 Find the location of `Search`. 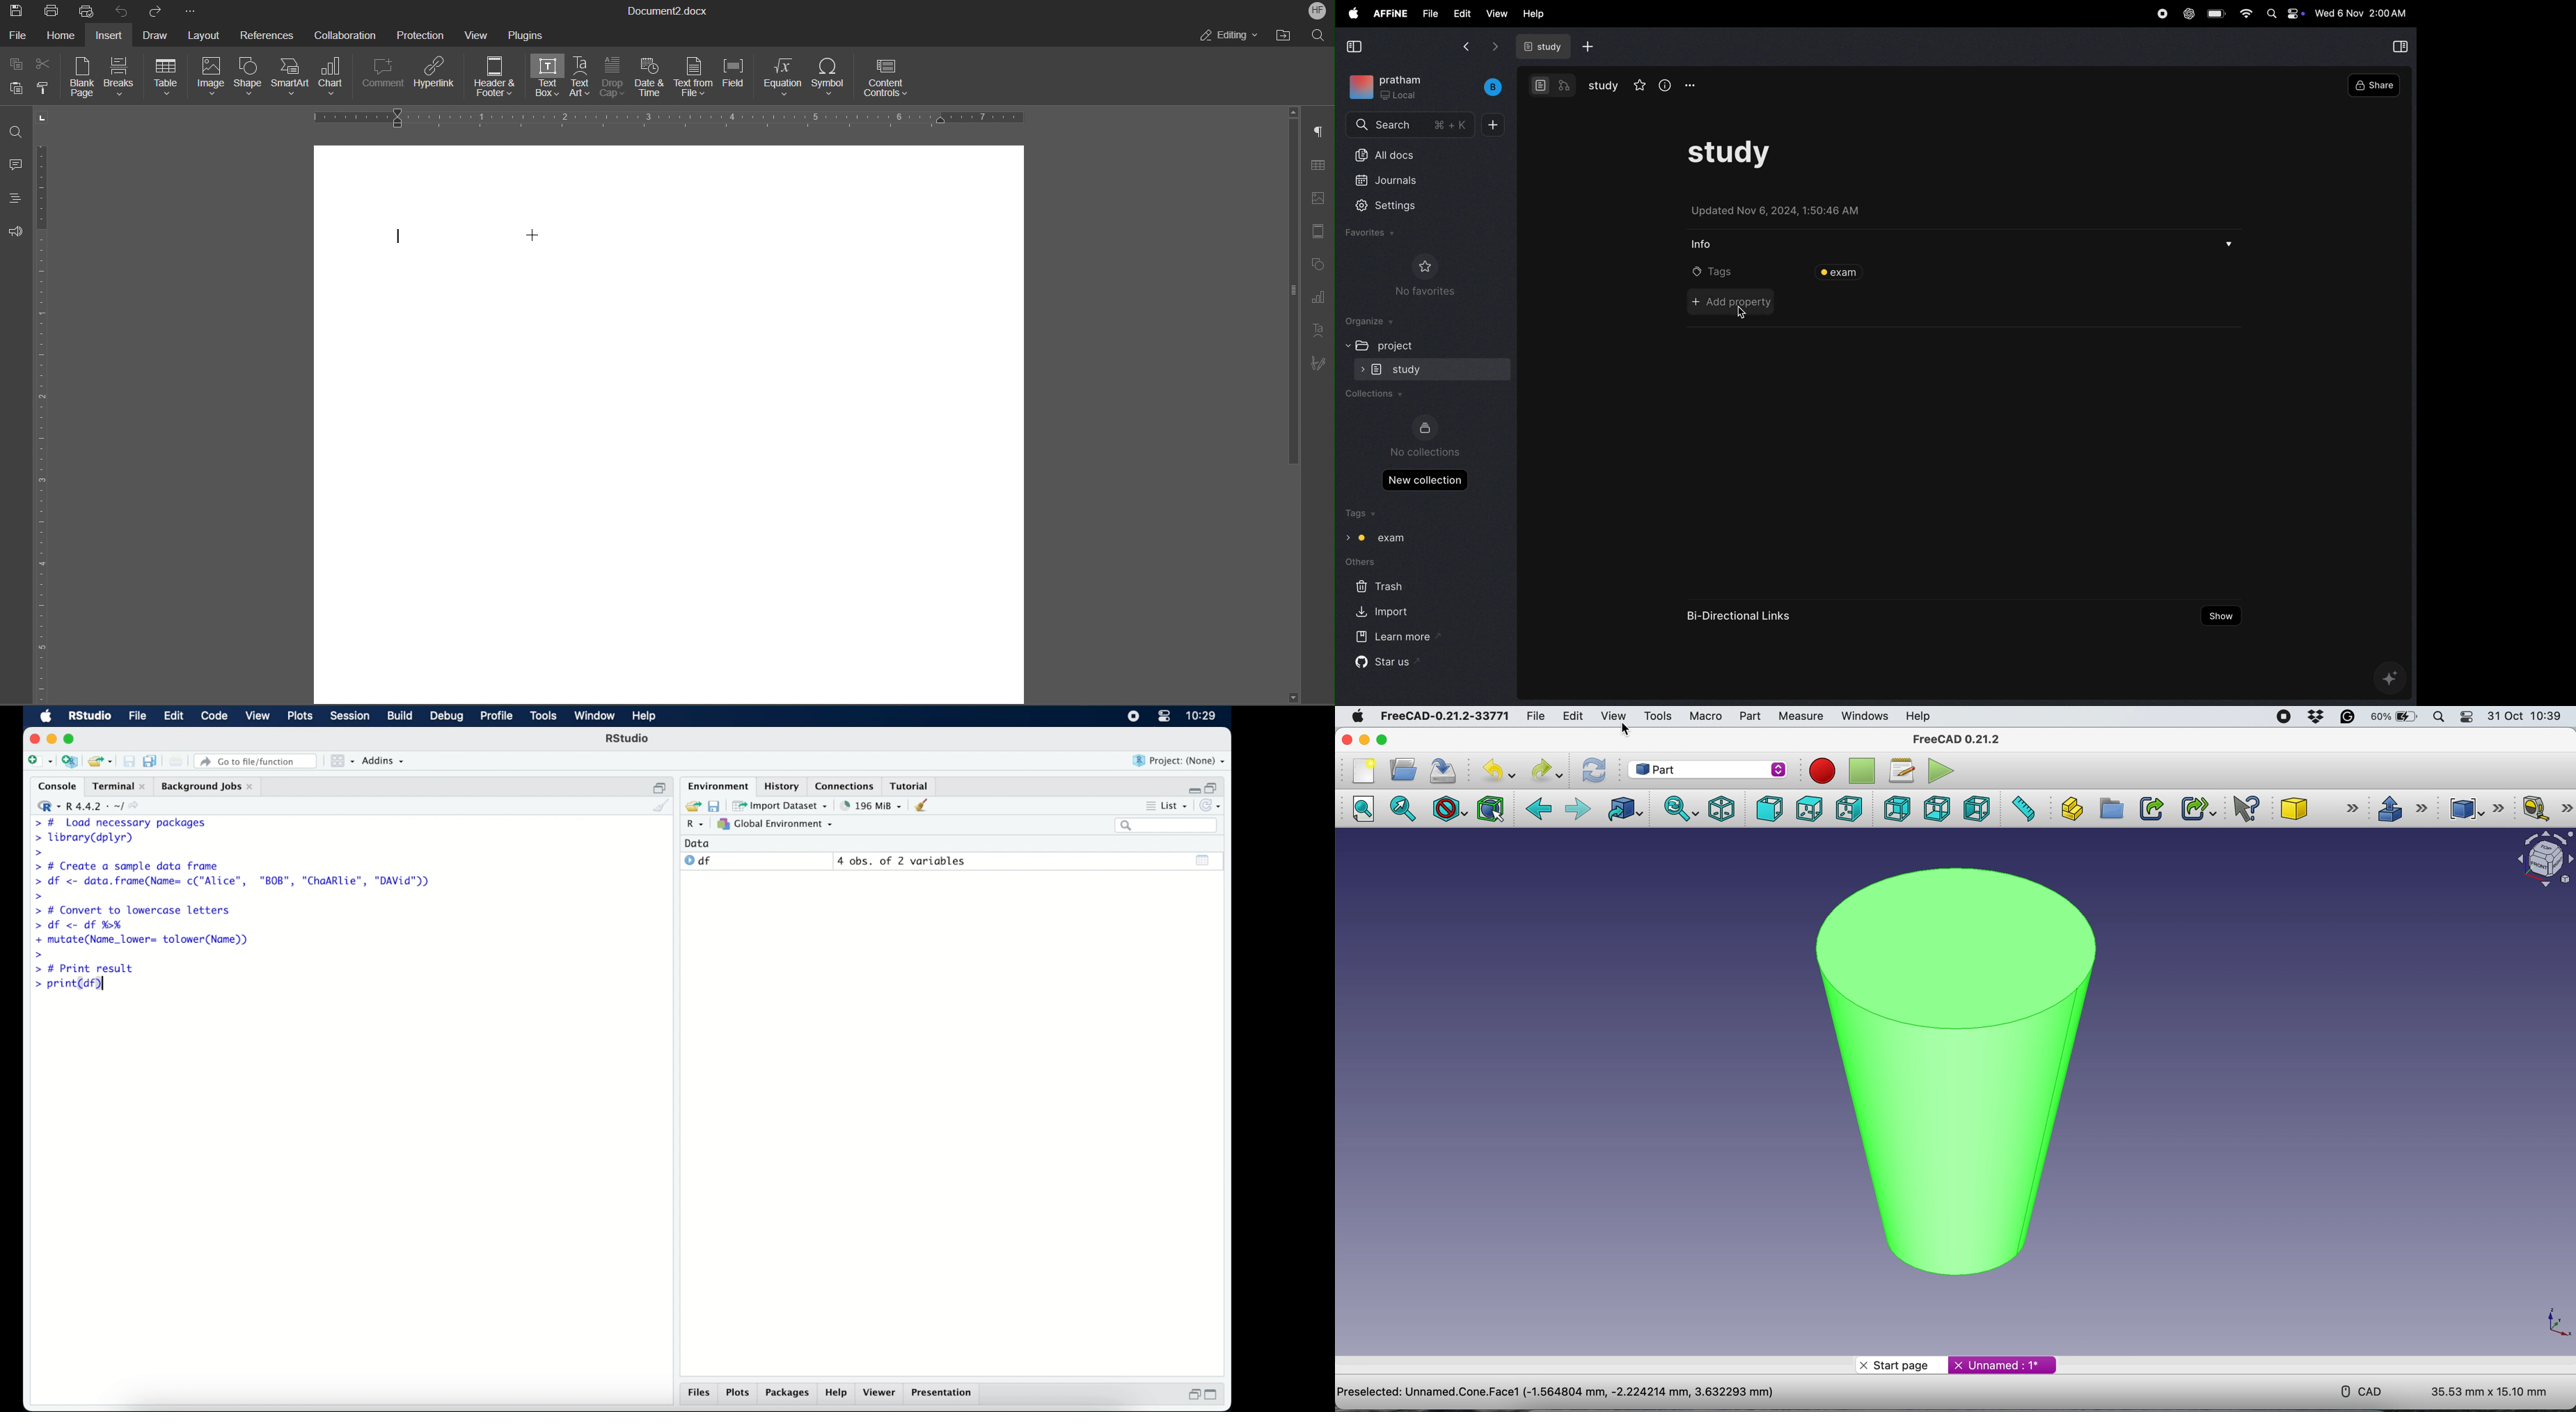

Search is located at coordinates (1318, 35).